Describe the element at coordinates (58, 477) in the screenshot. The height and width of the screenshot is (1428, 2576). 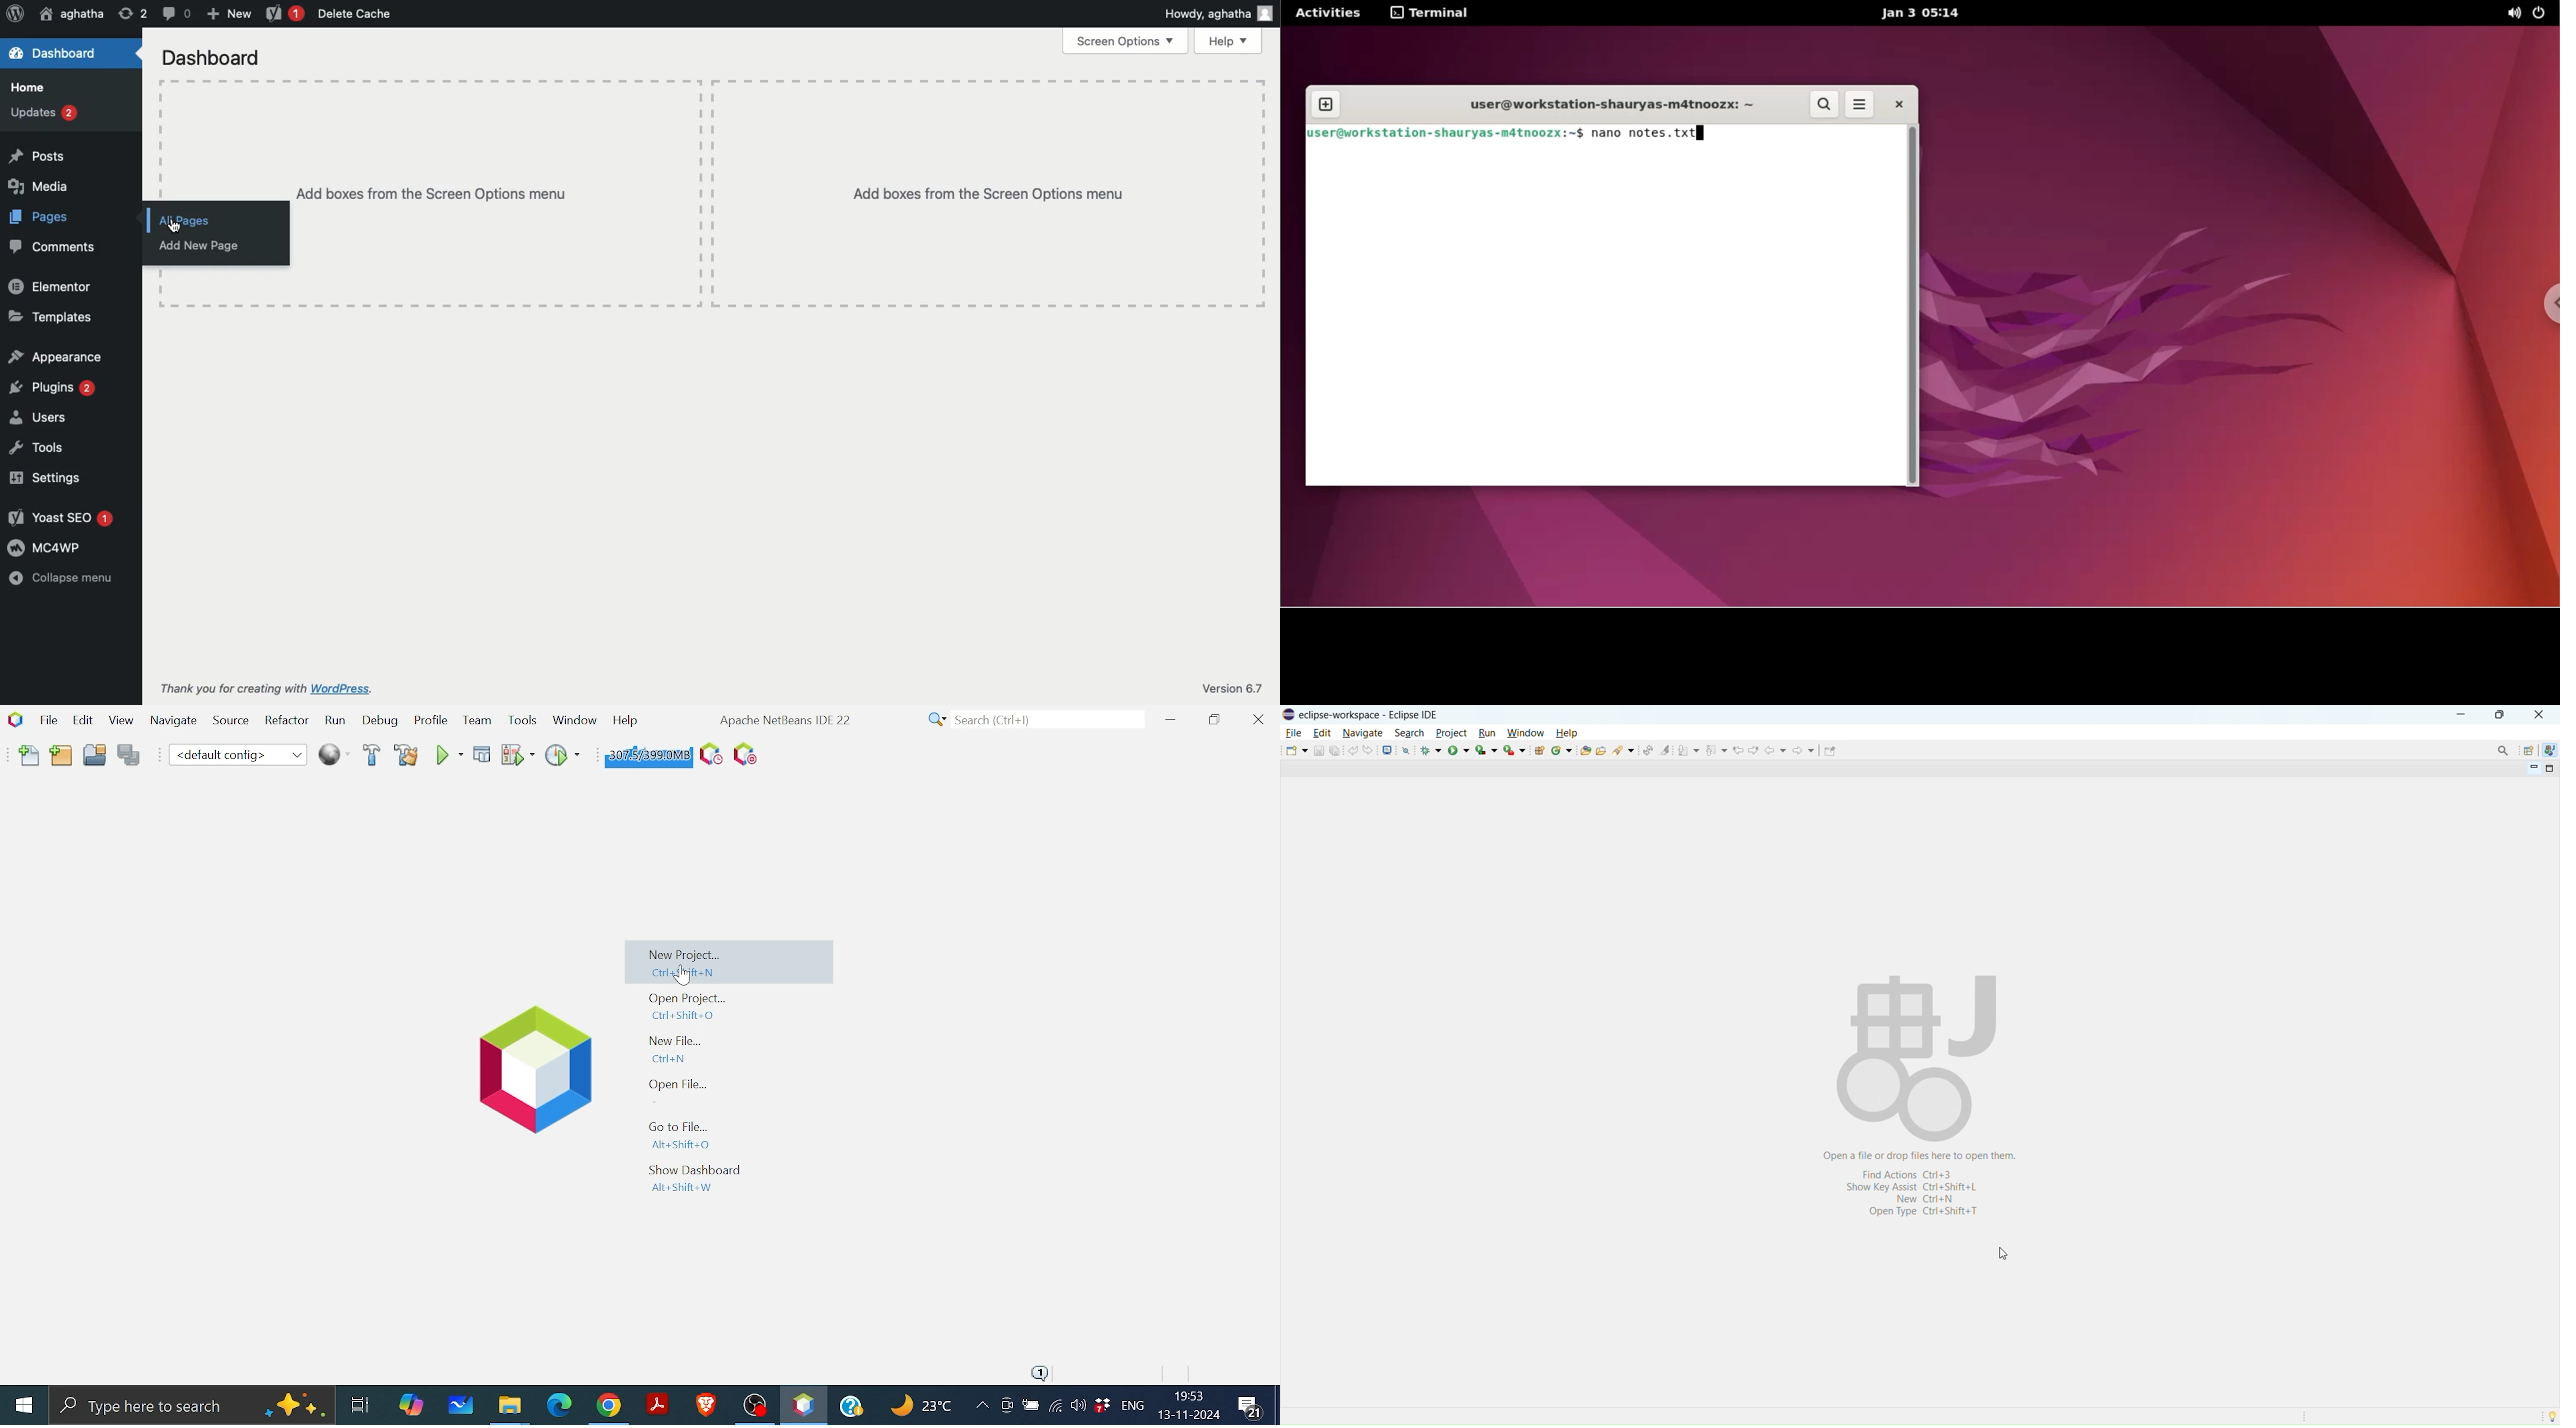
I see `Settings` at that location.